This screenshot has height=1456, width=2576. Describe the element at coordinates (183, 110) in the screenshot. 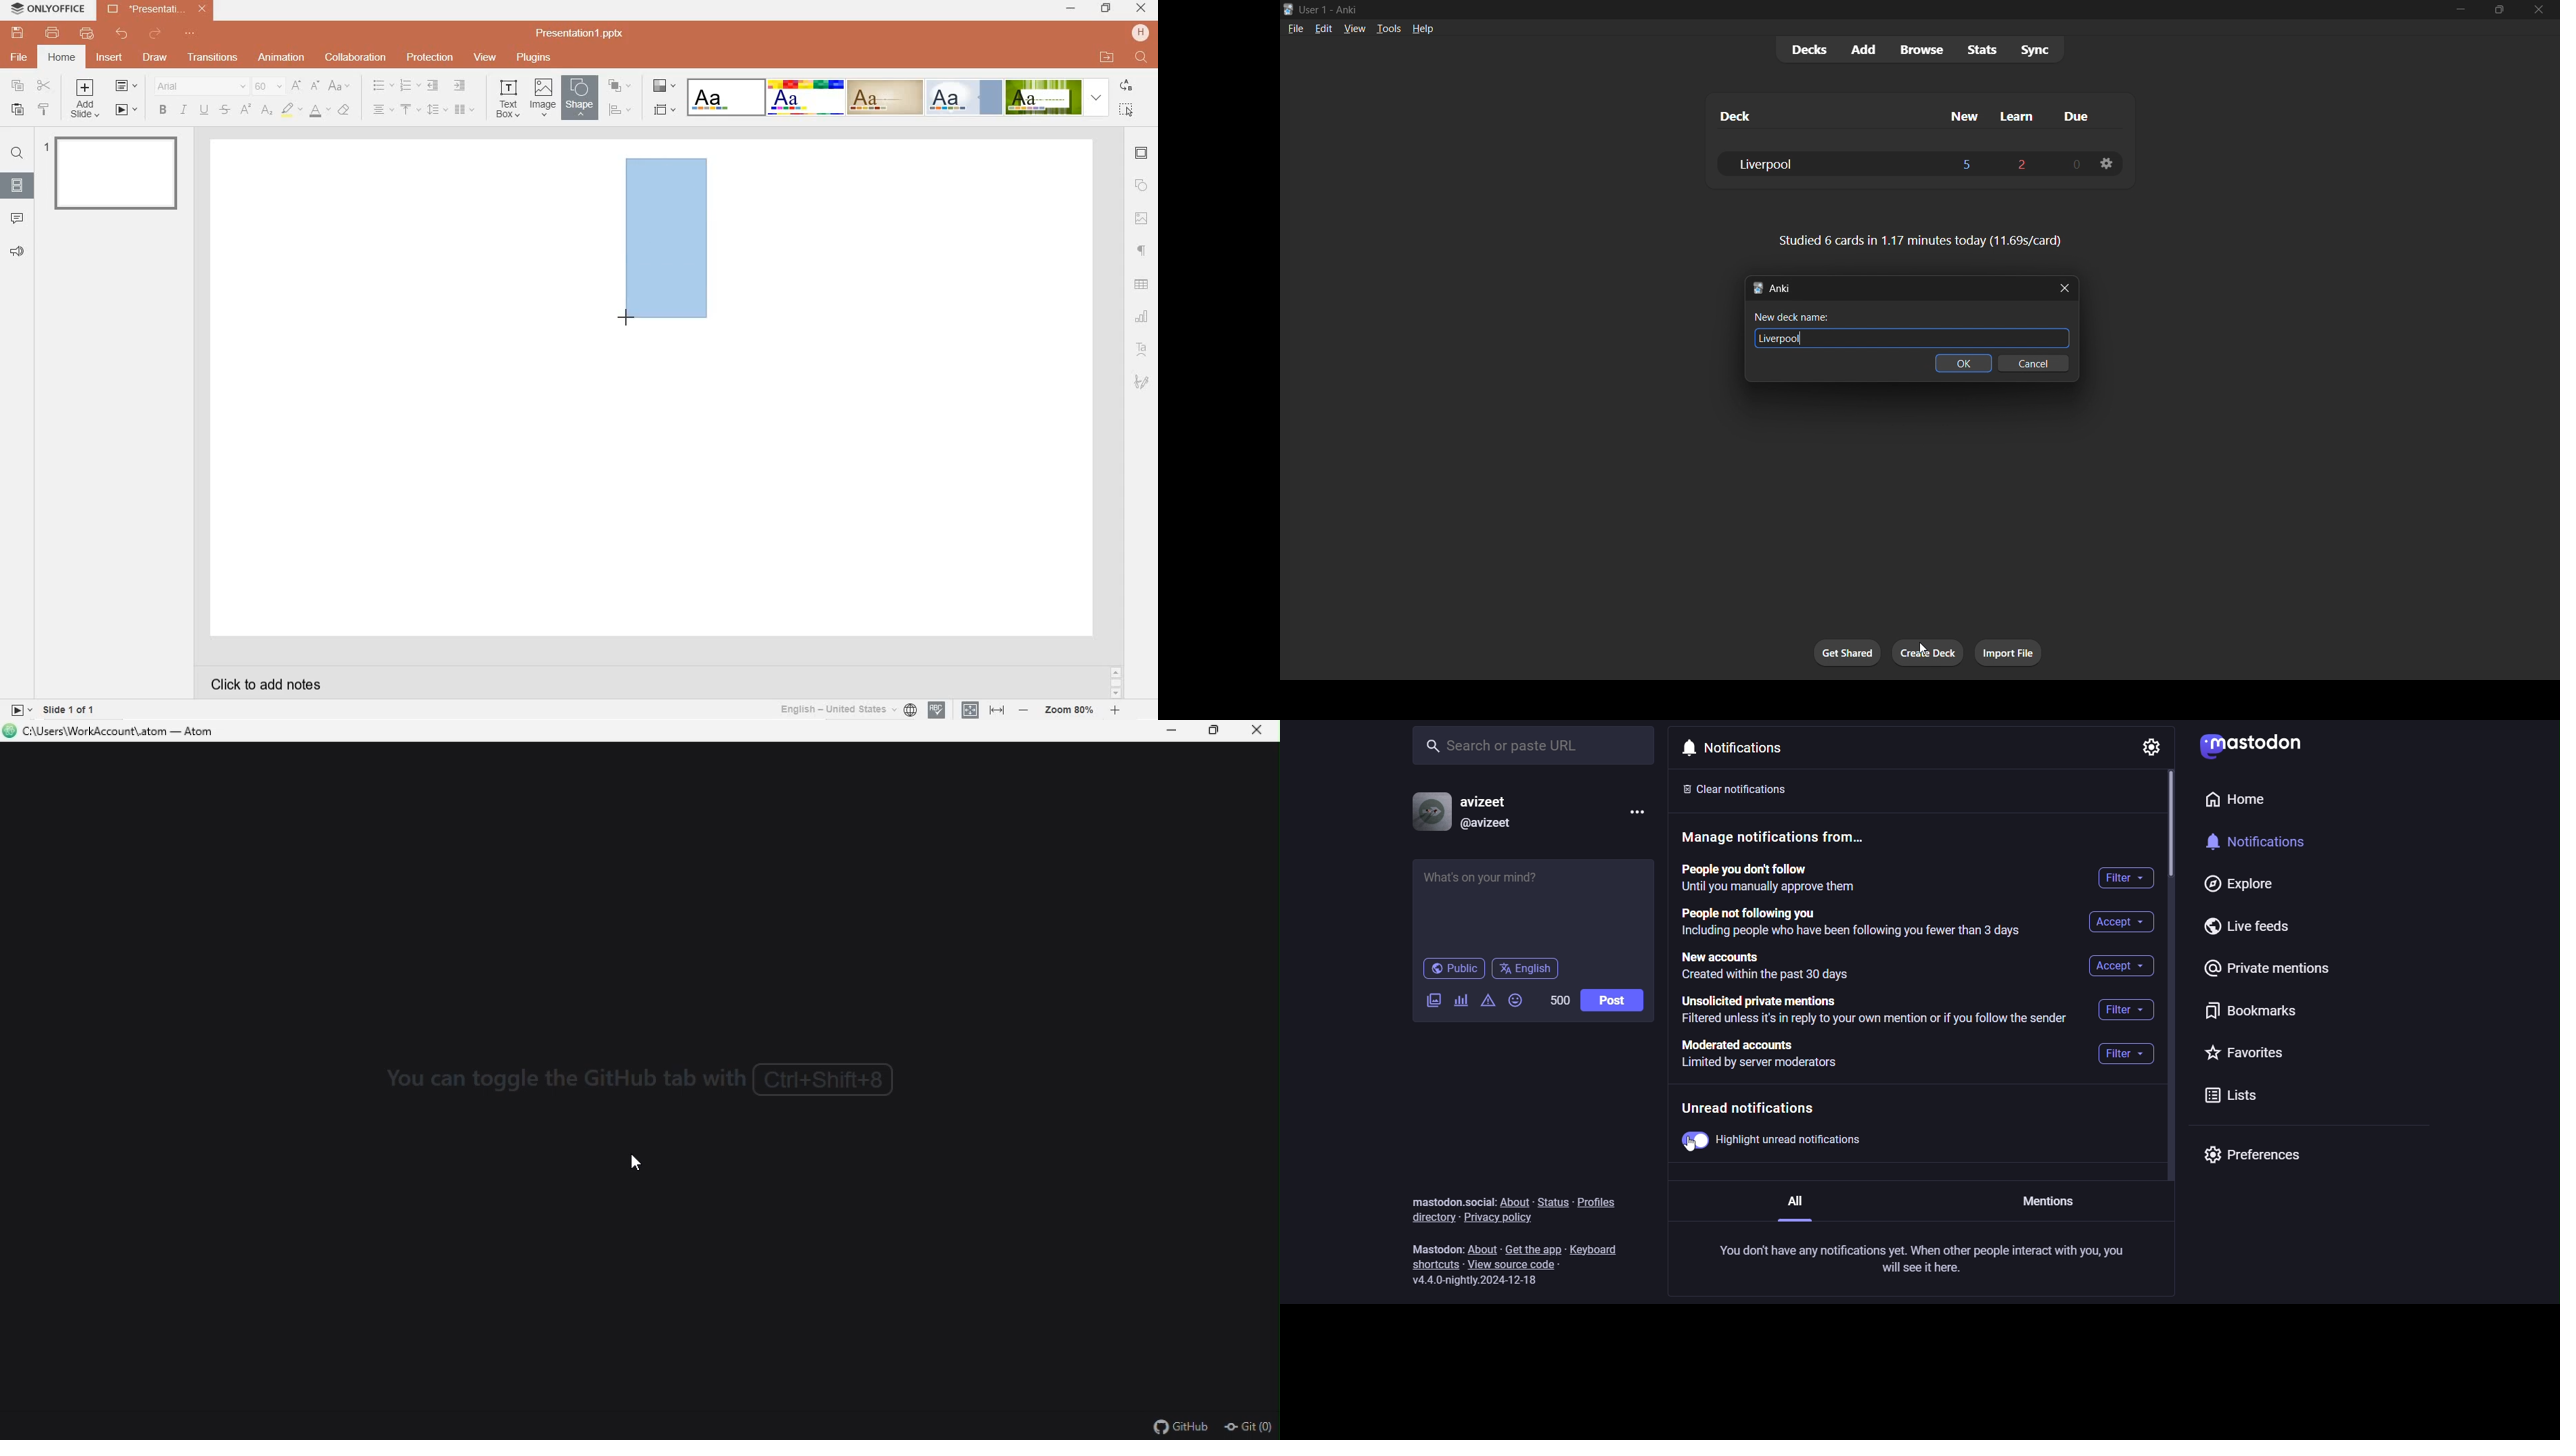

I see `italic` at that location.